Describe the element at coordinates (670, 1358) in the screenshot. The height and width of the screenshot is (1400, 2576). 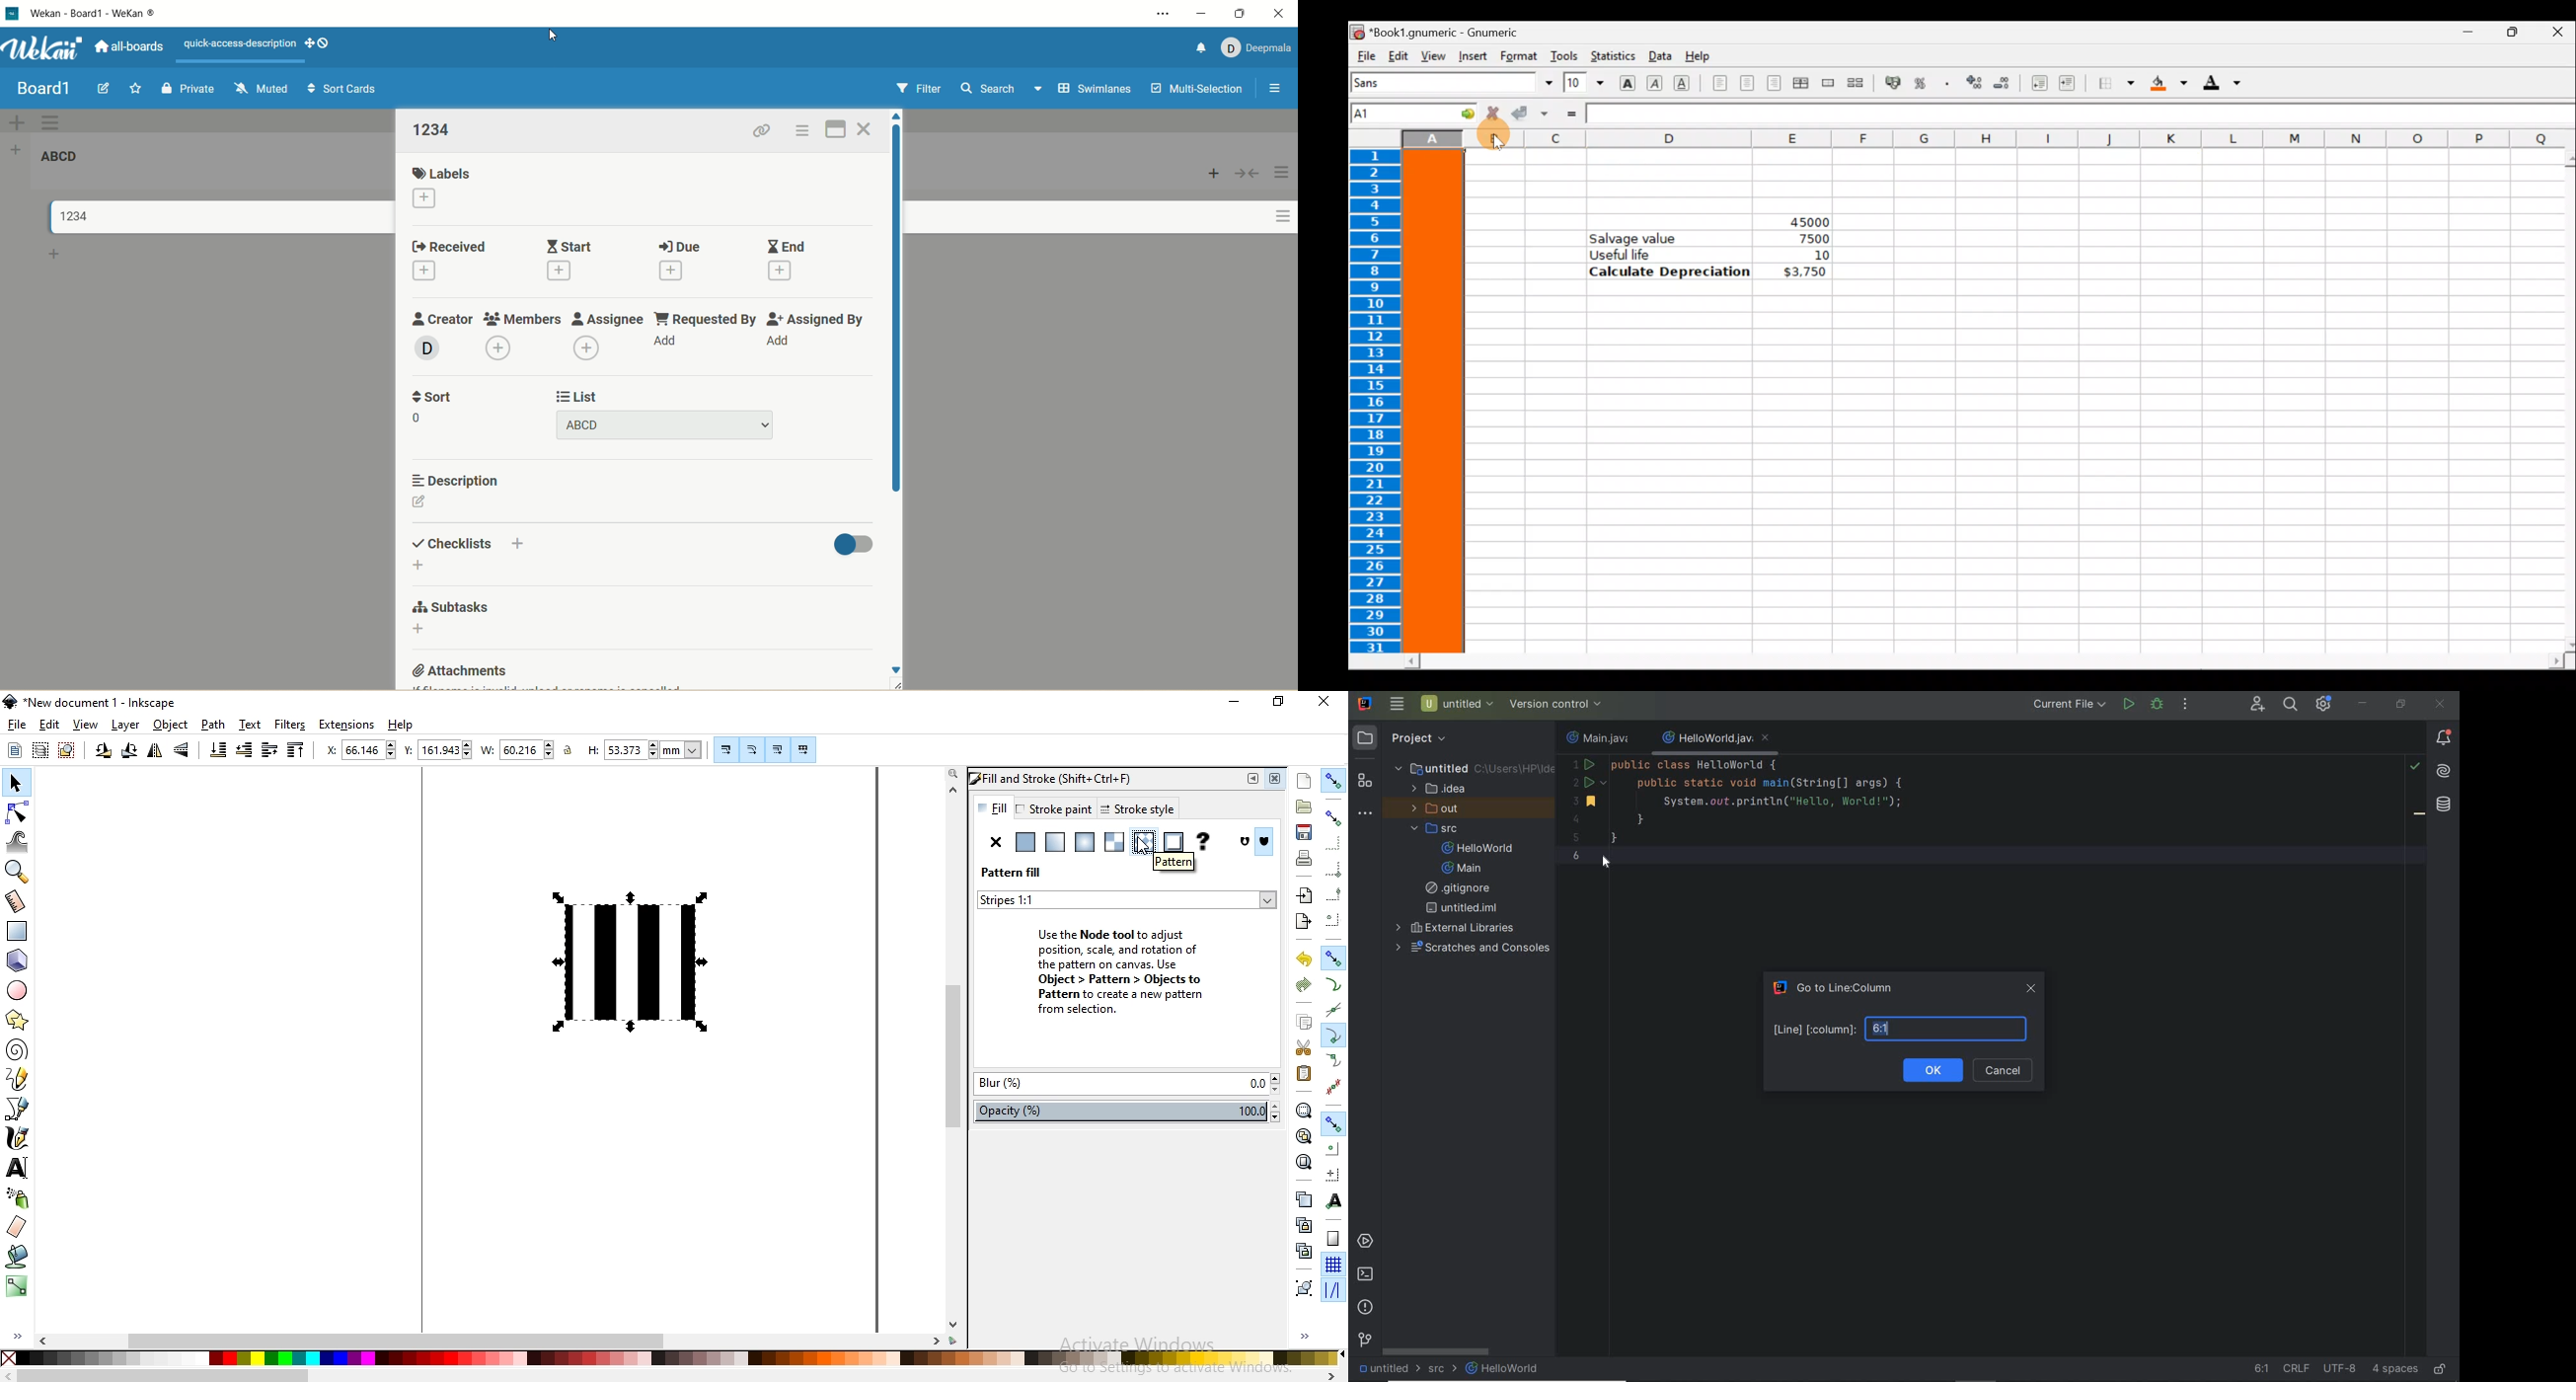
I see `color` at that location.